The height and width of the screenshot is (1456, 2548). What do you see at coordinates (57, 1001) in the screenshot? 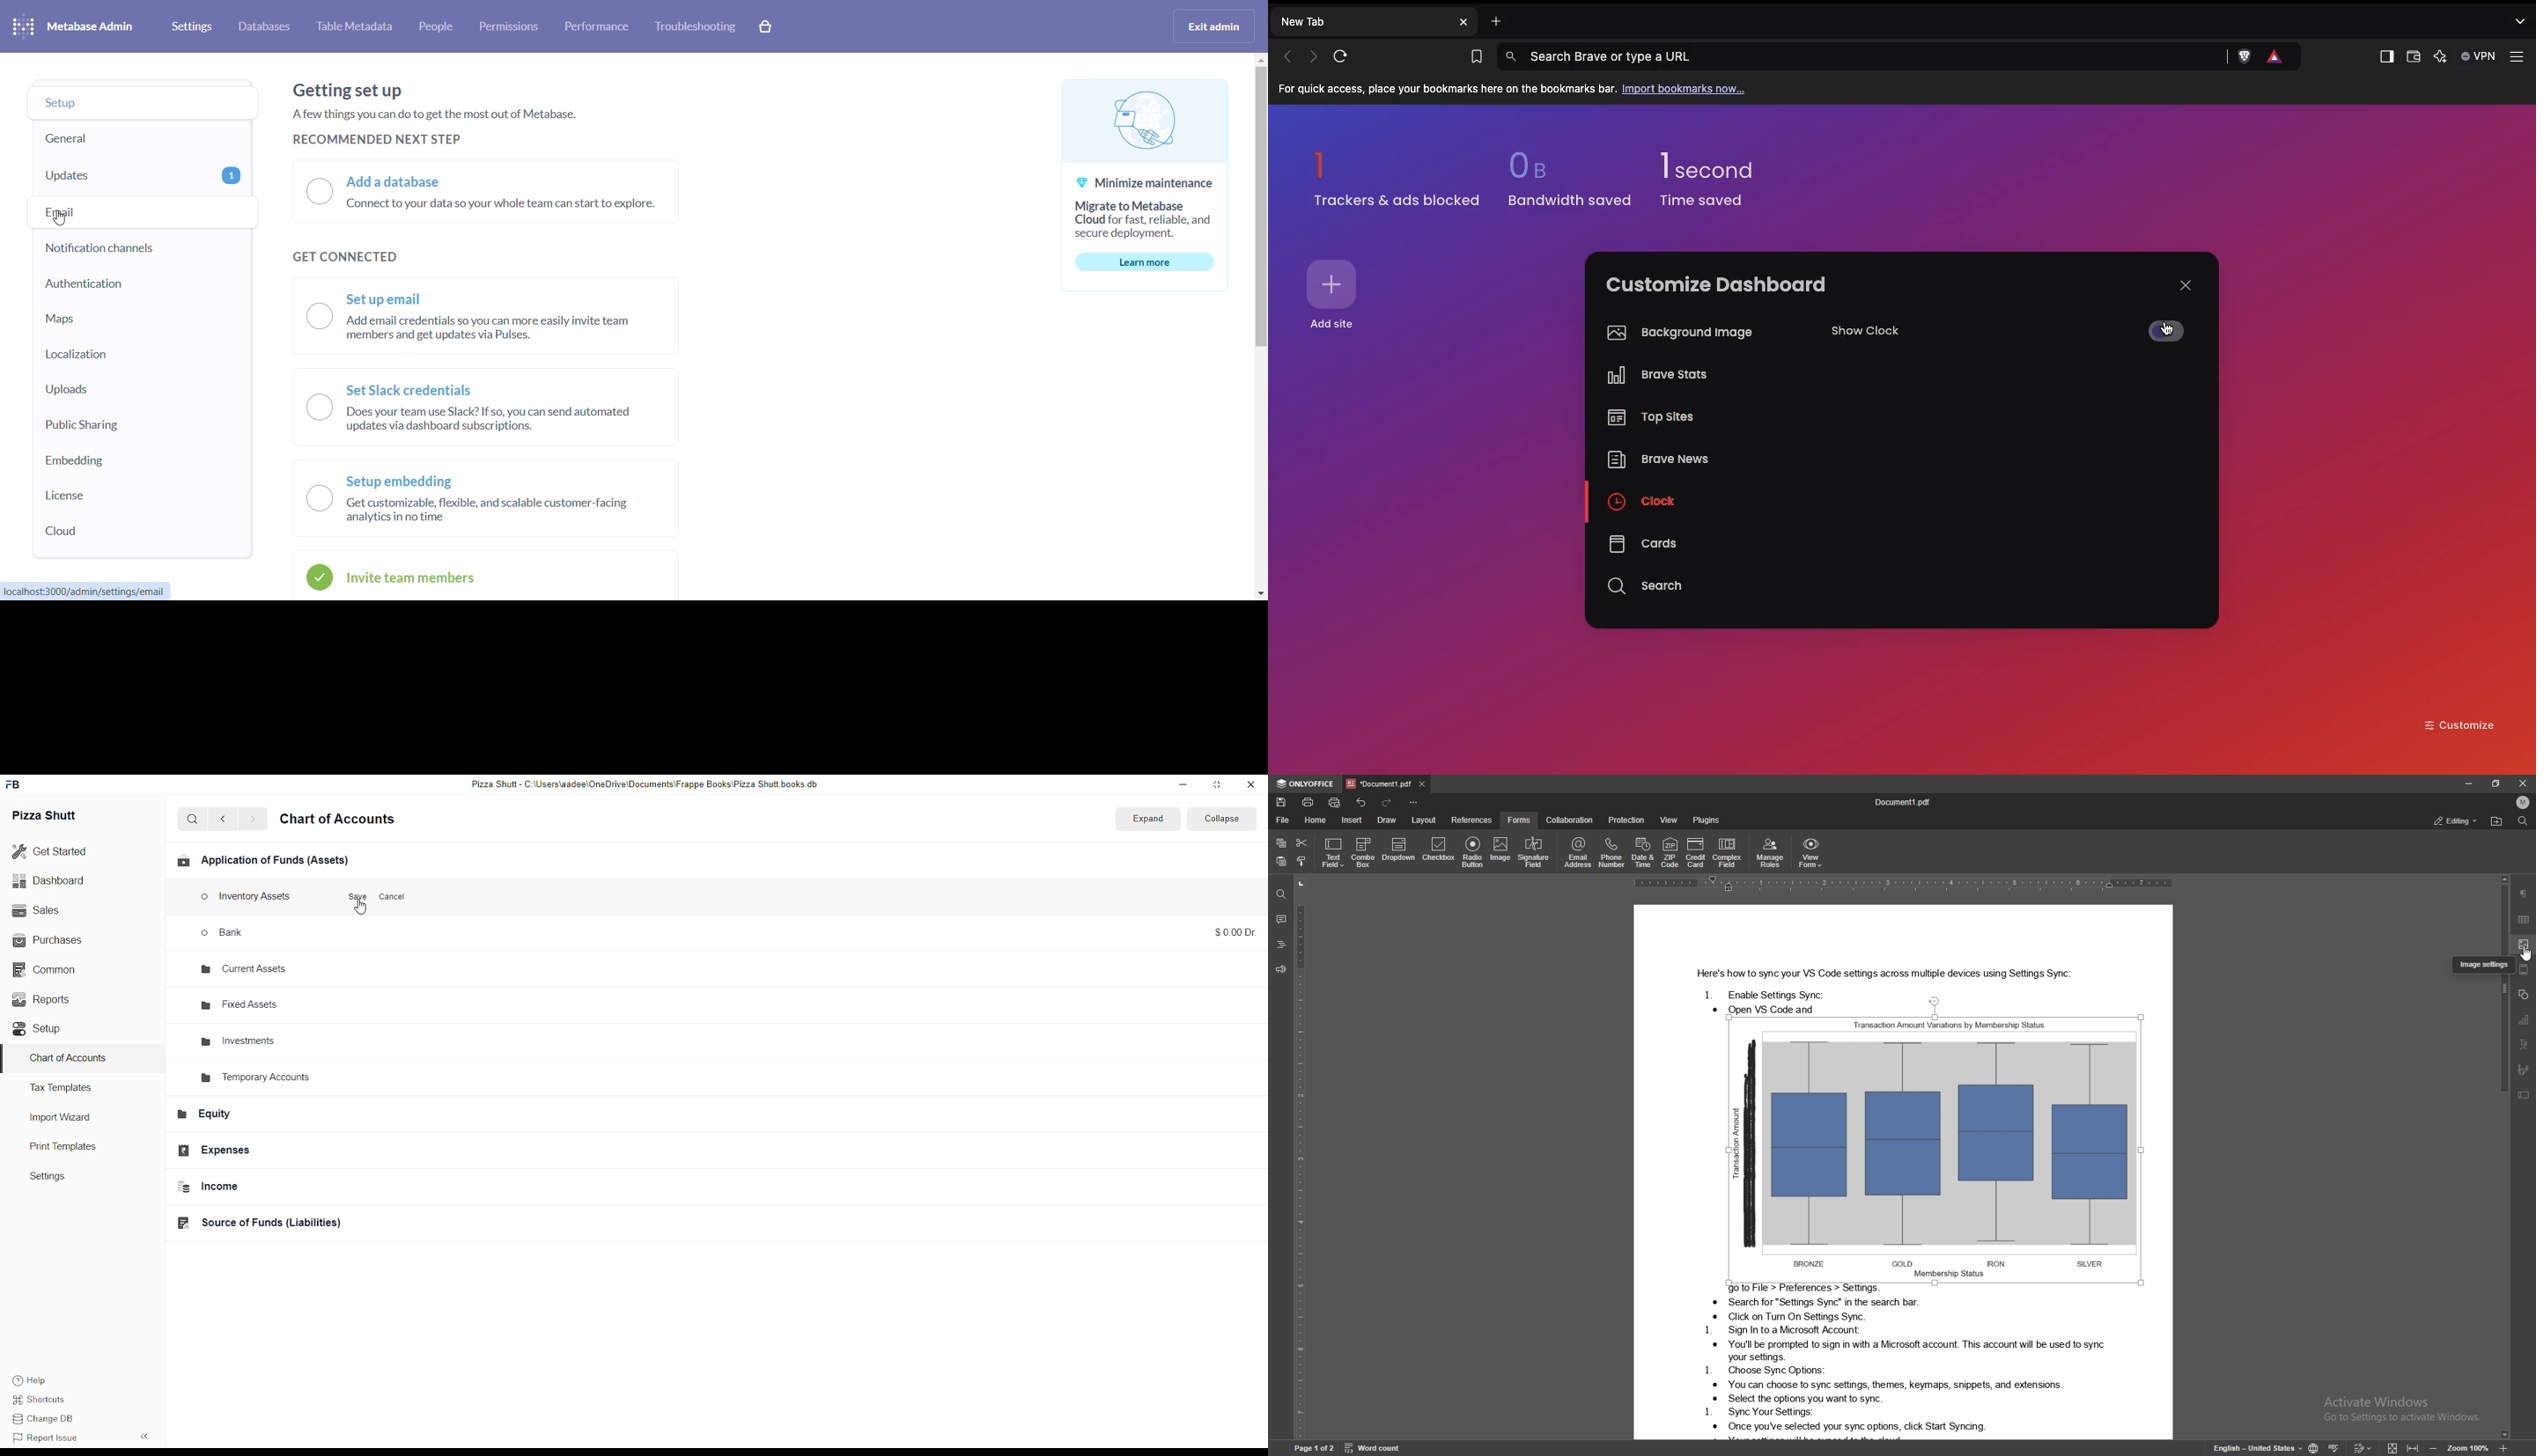
I see `Reports` at bounding box center [57, 1001].